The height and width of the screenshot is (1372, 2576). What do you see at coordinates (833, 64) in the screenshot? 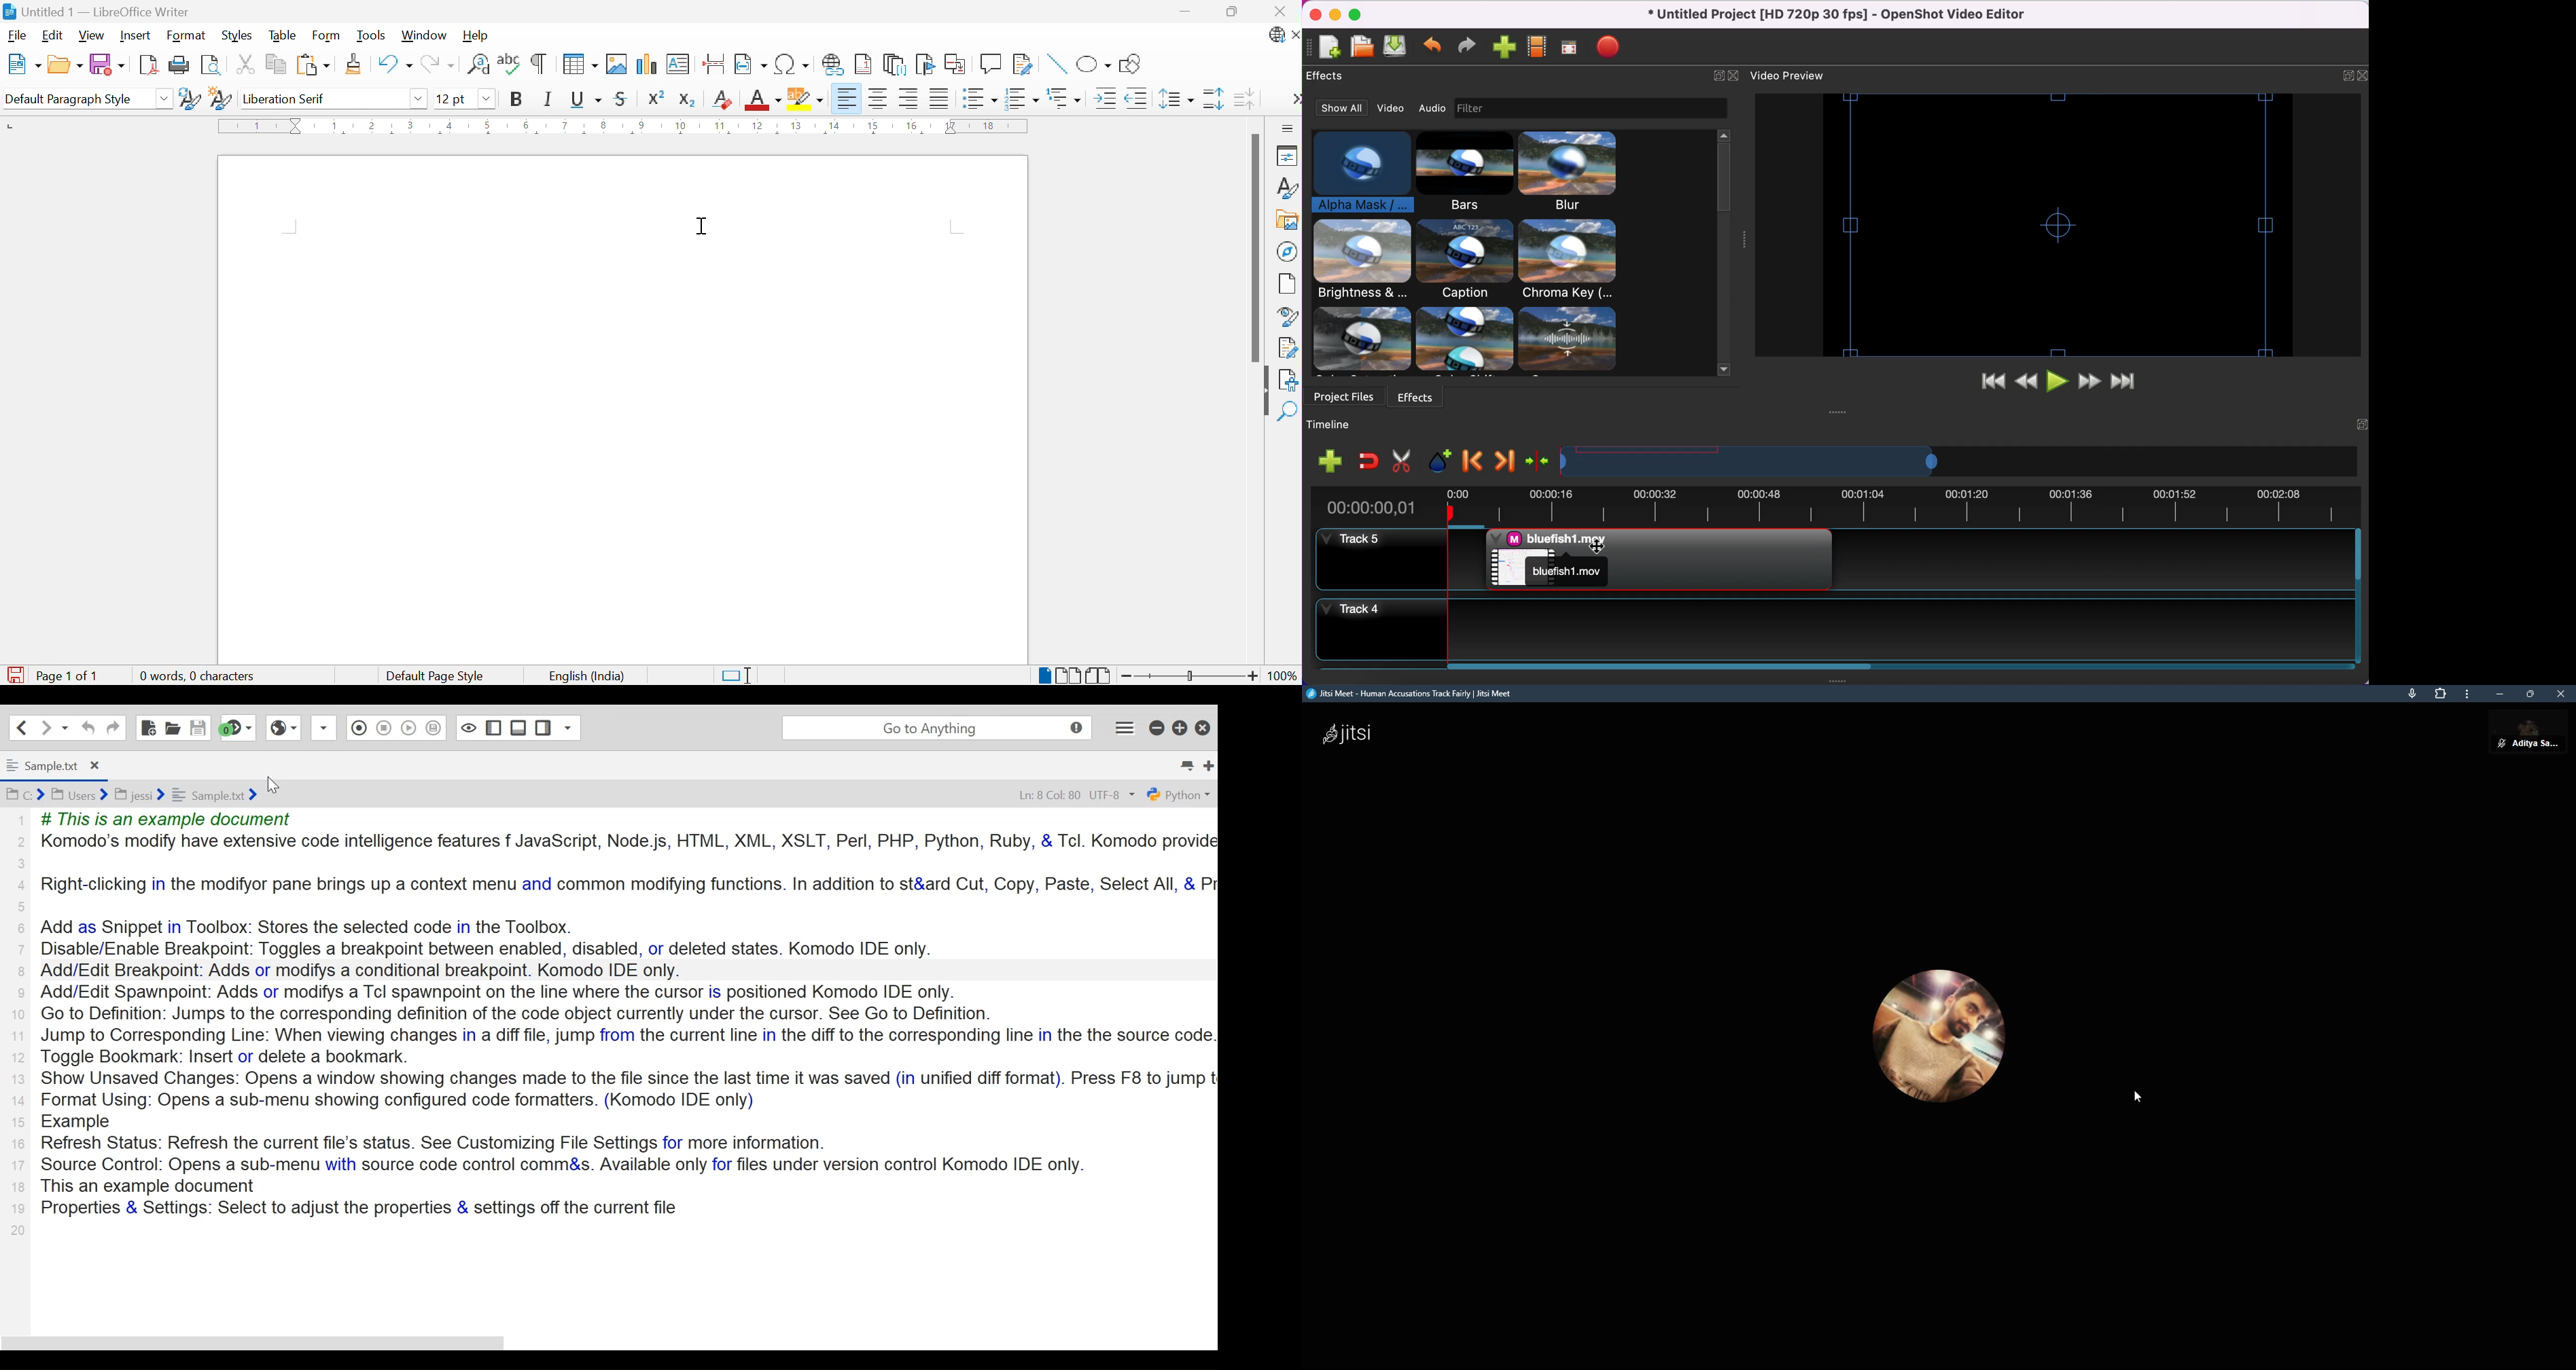
I see `Insert hyperlink` at bounding box center [833, 64].